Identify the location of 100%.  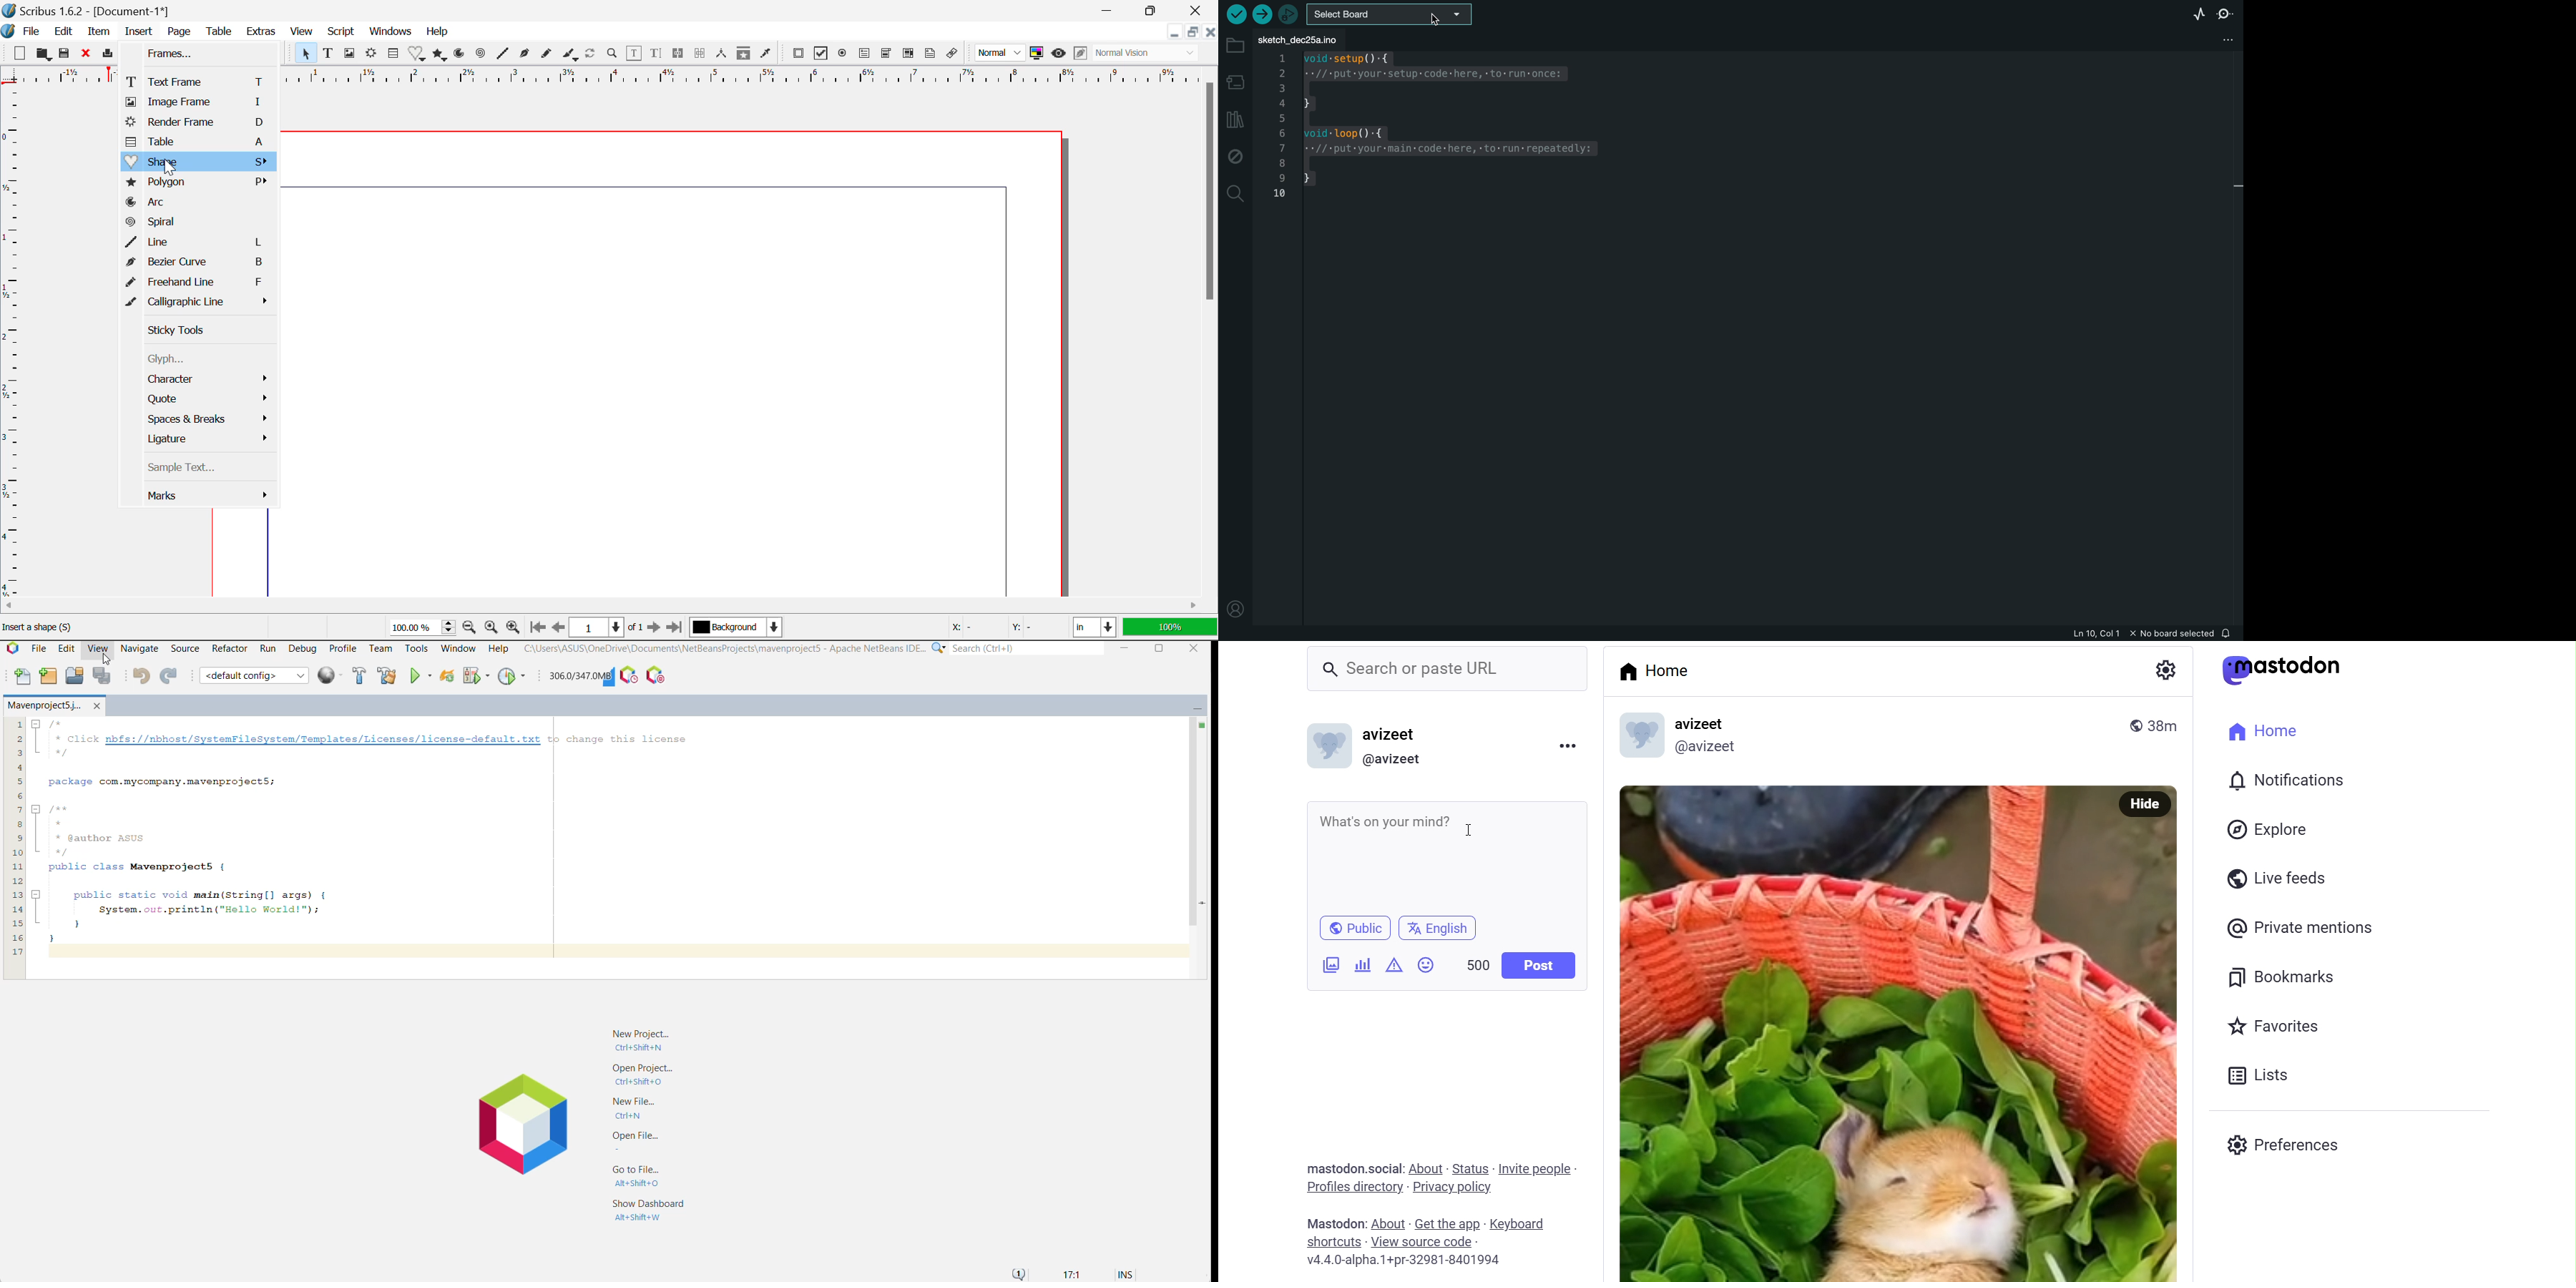
(419, 629).